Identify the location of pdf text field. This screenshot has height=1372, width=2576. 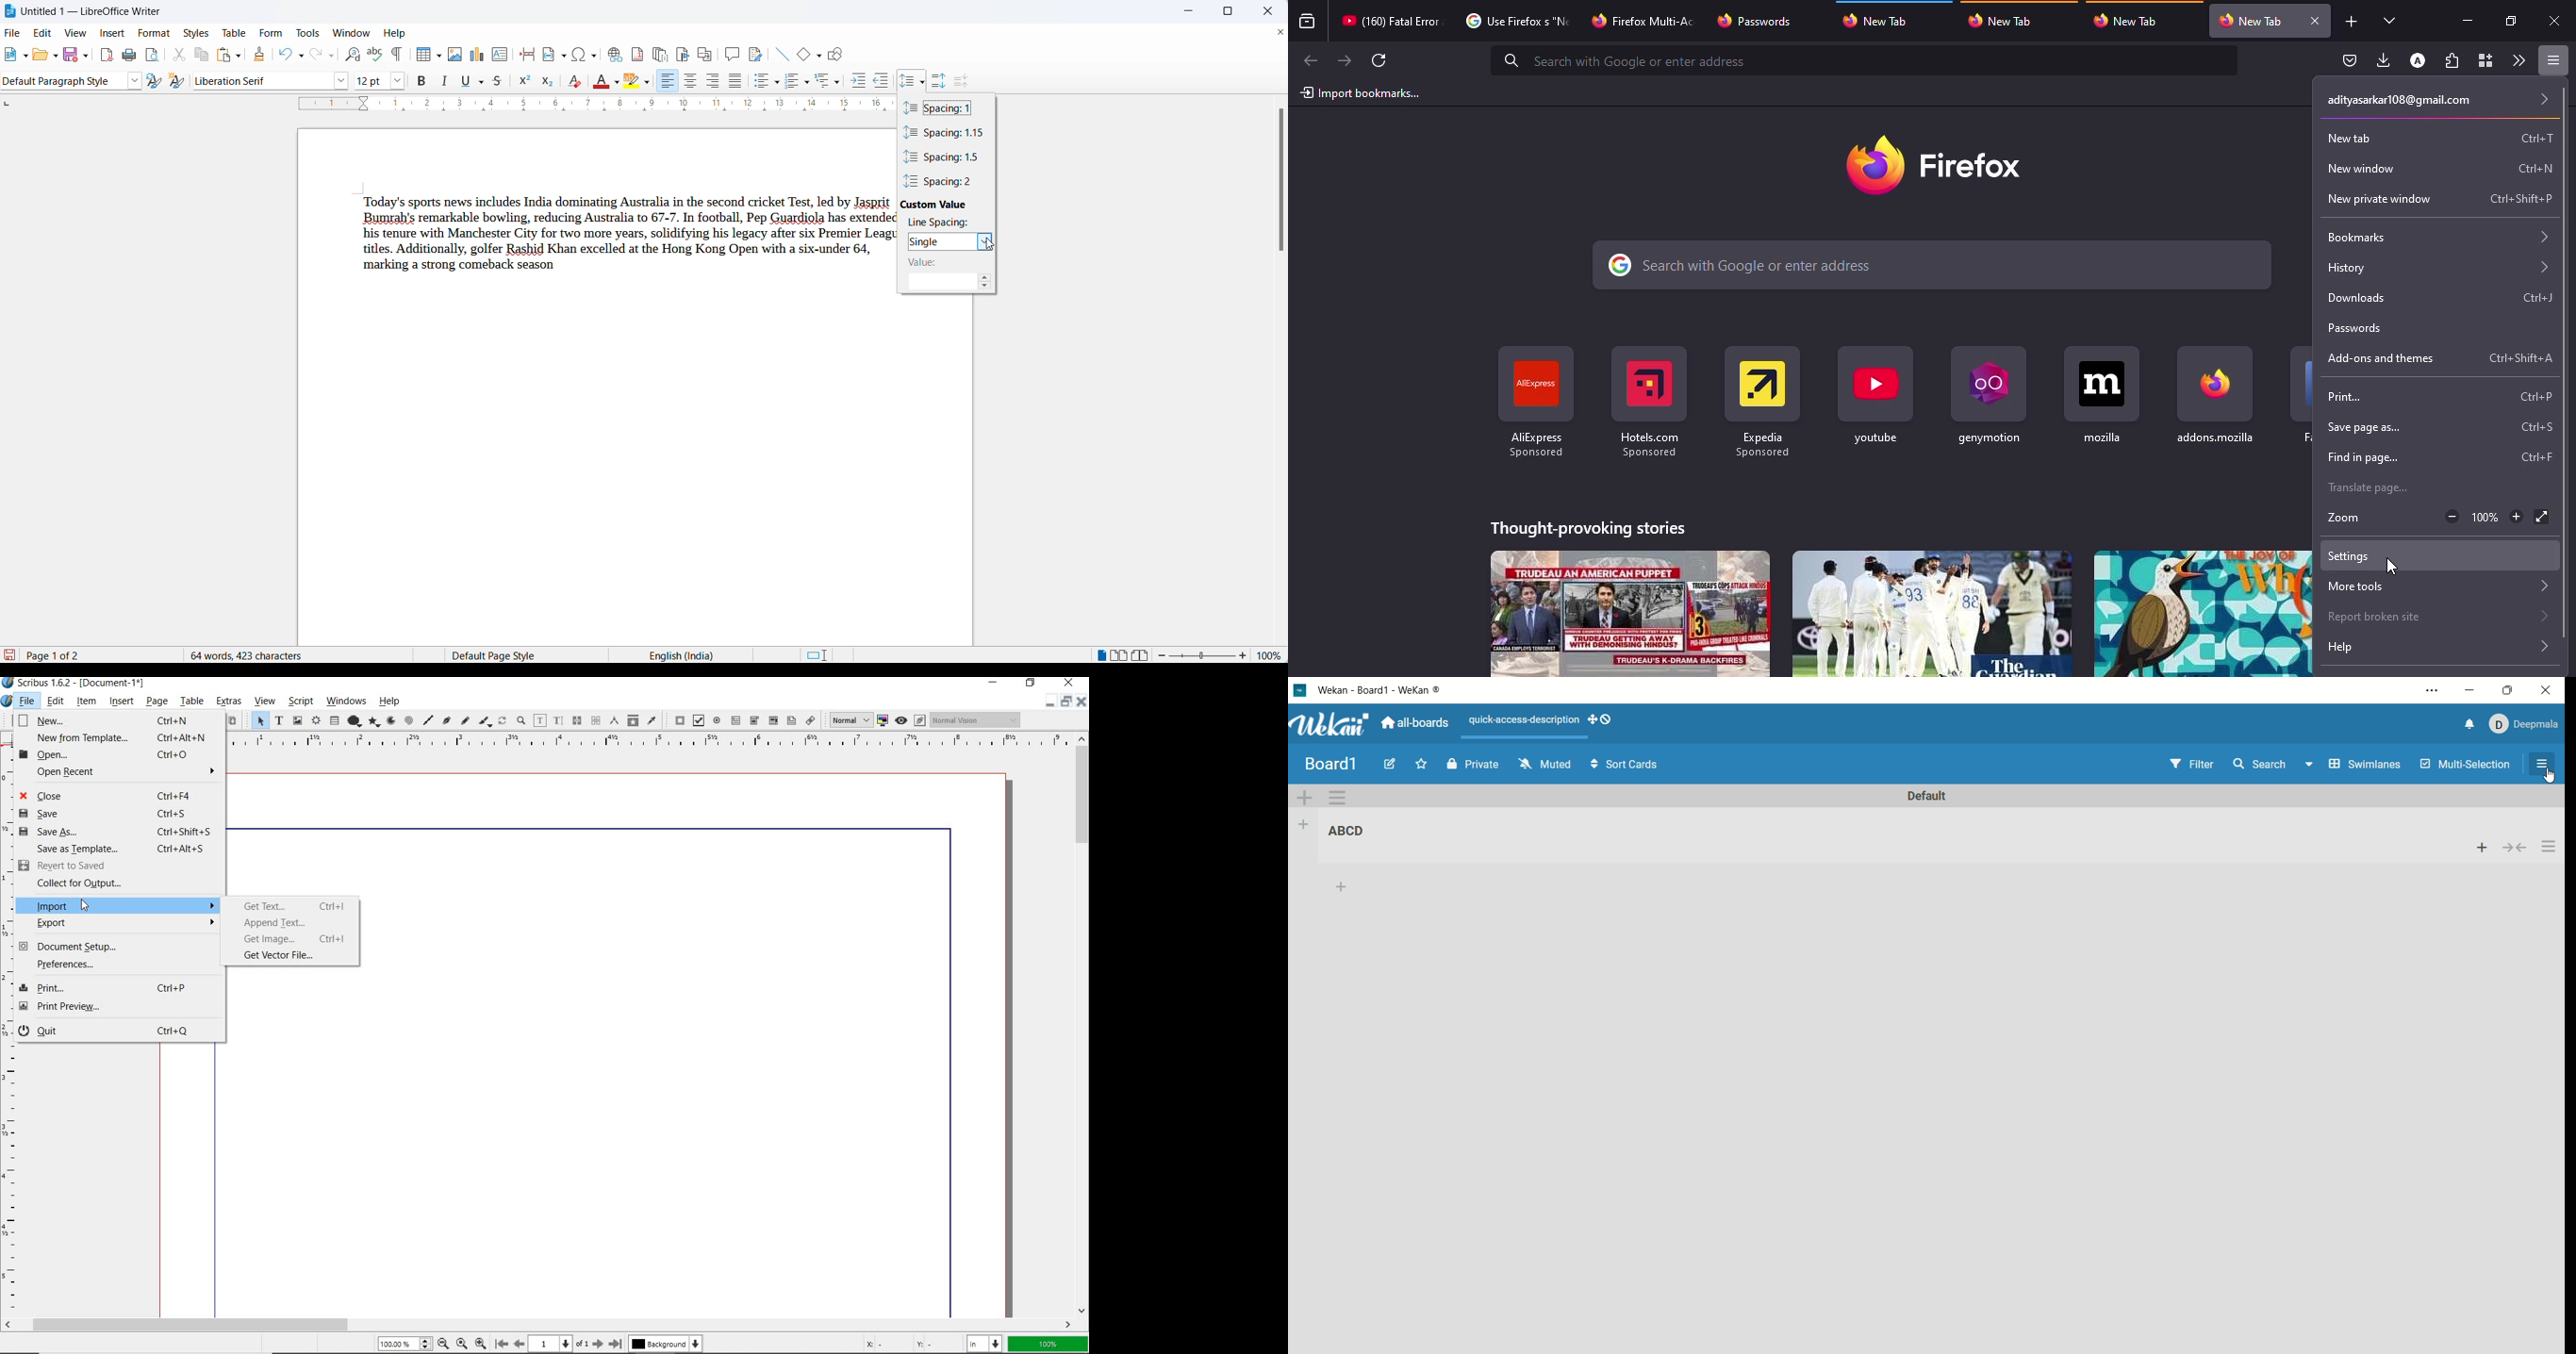
(736, 720).